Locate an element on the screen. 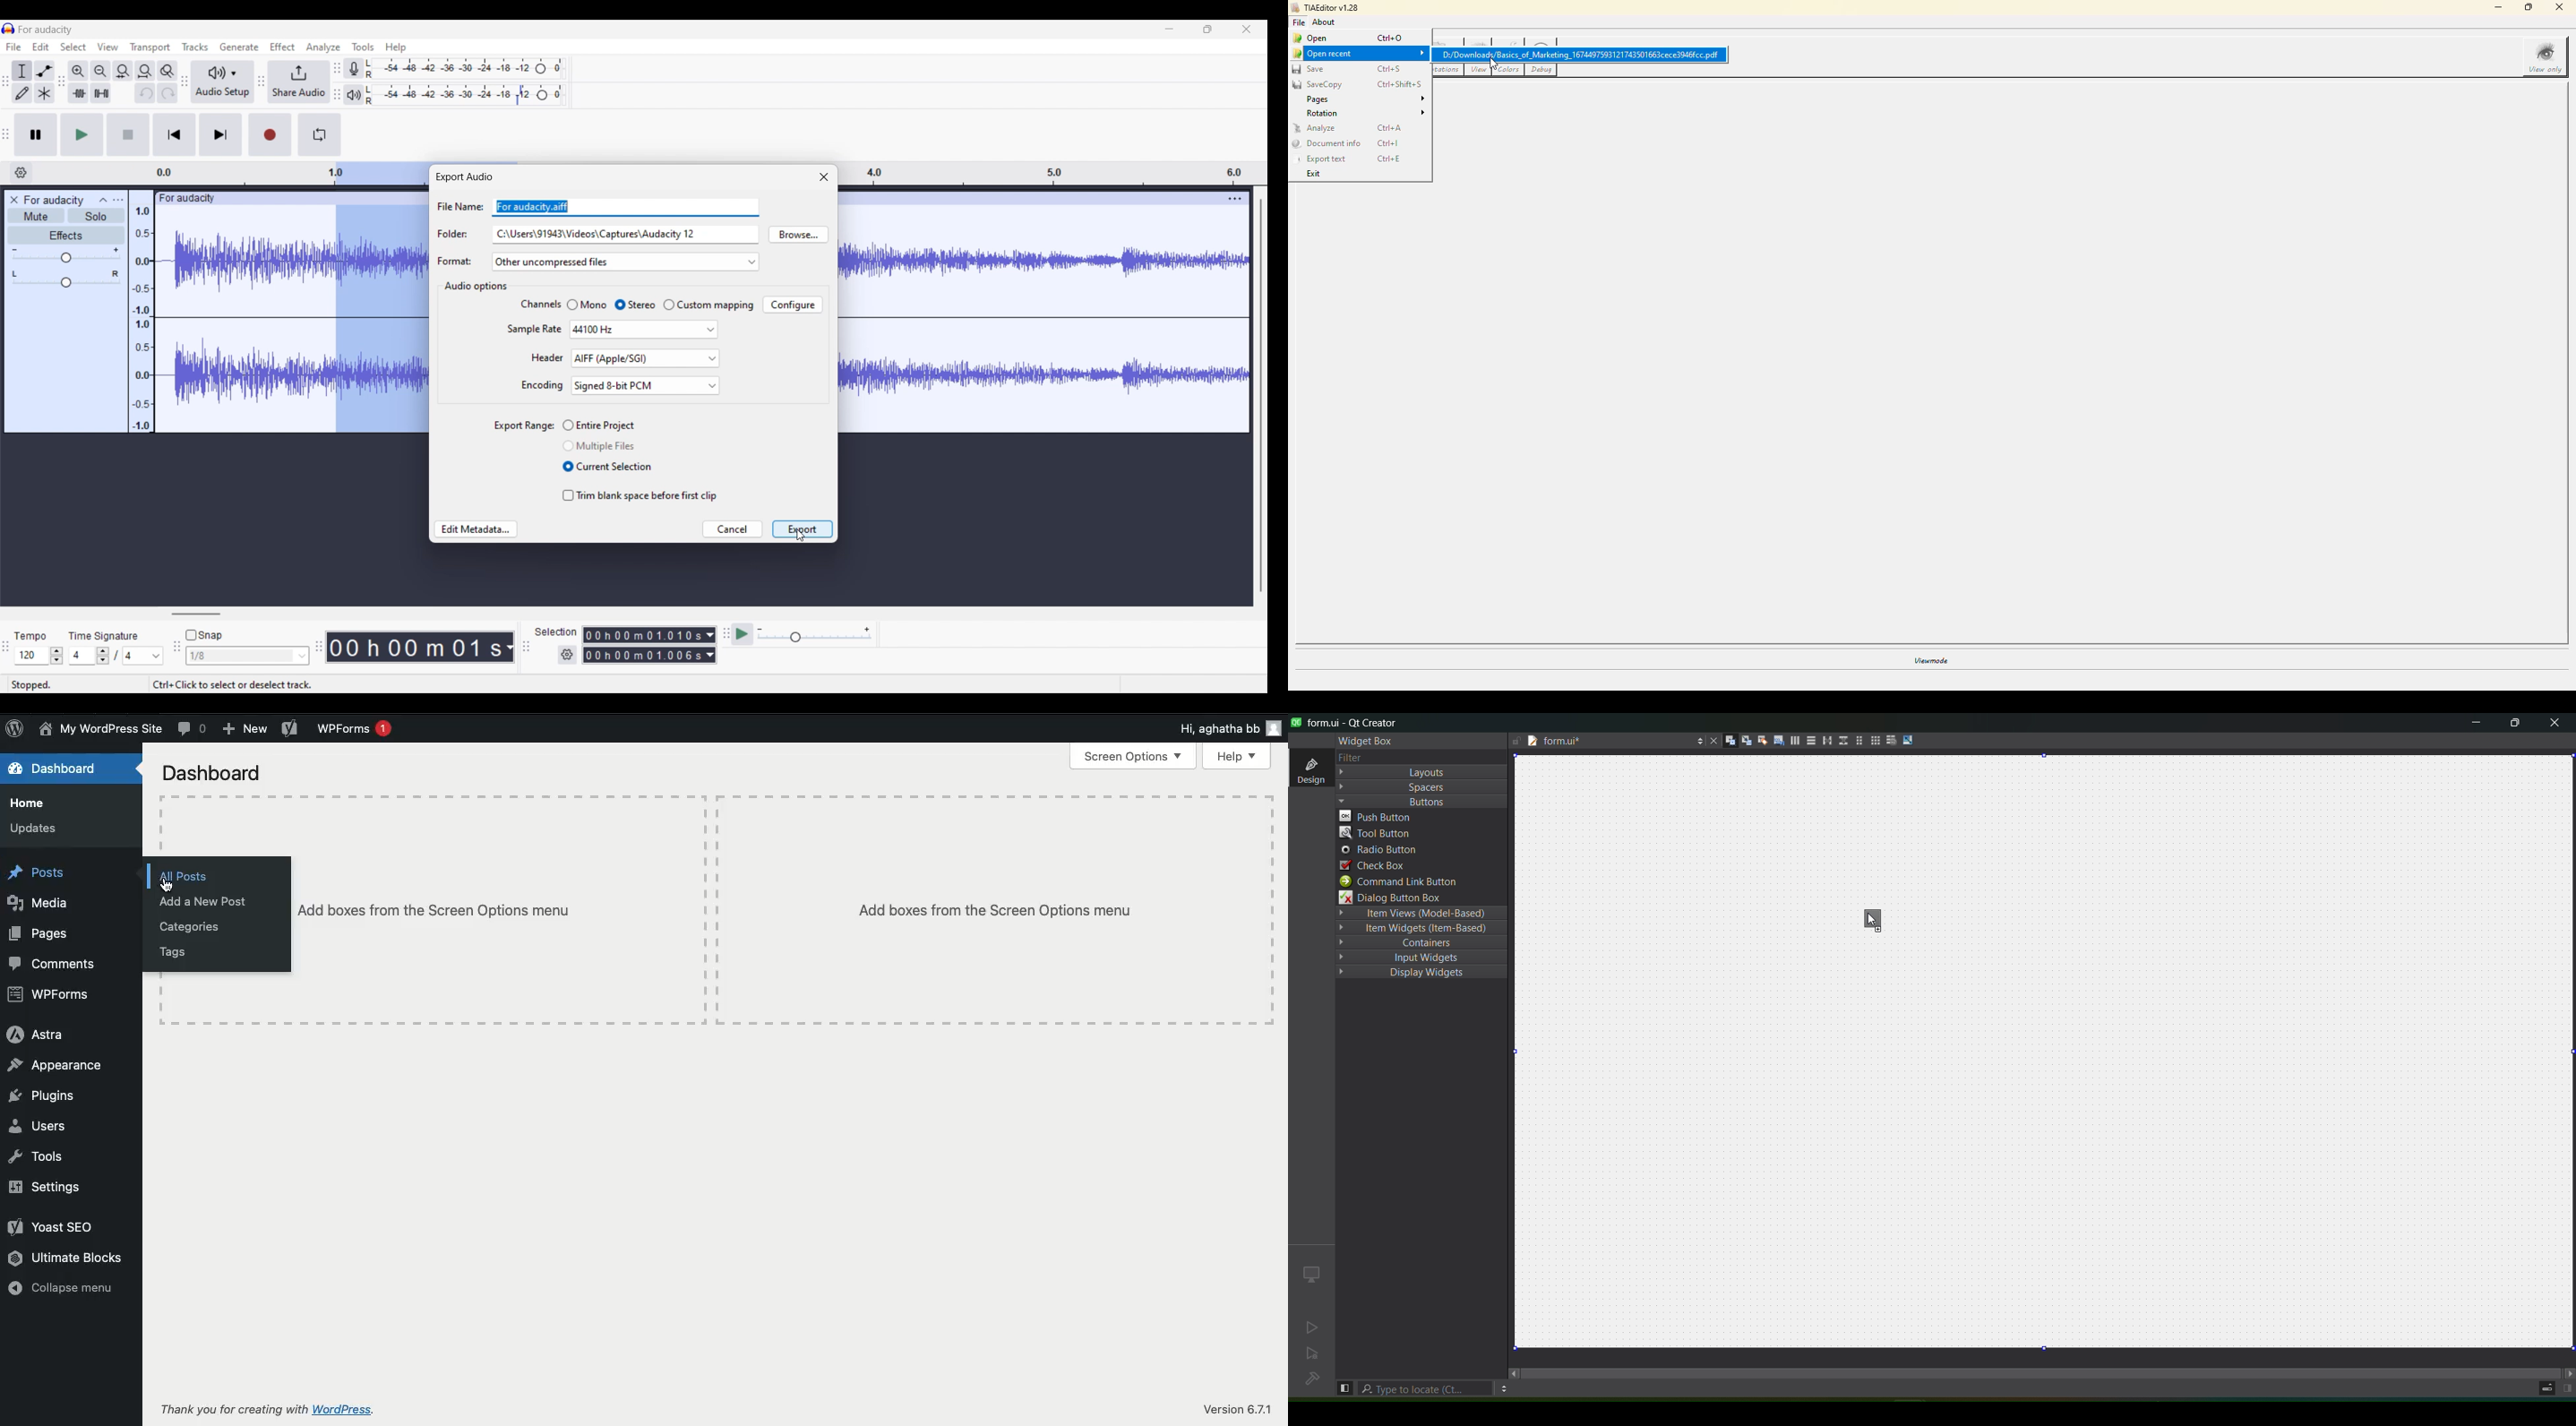 This screenshot has width=2576, height=1428. Header is located at coordinates (543, 357).